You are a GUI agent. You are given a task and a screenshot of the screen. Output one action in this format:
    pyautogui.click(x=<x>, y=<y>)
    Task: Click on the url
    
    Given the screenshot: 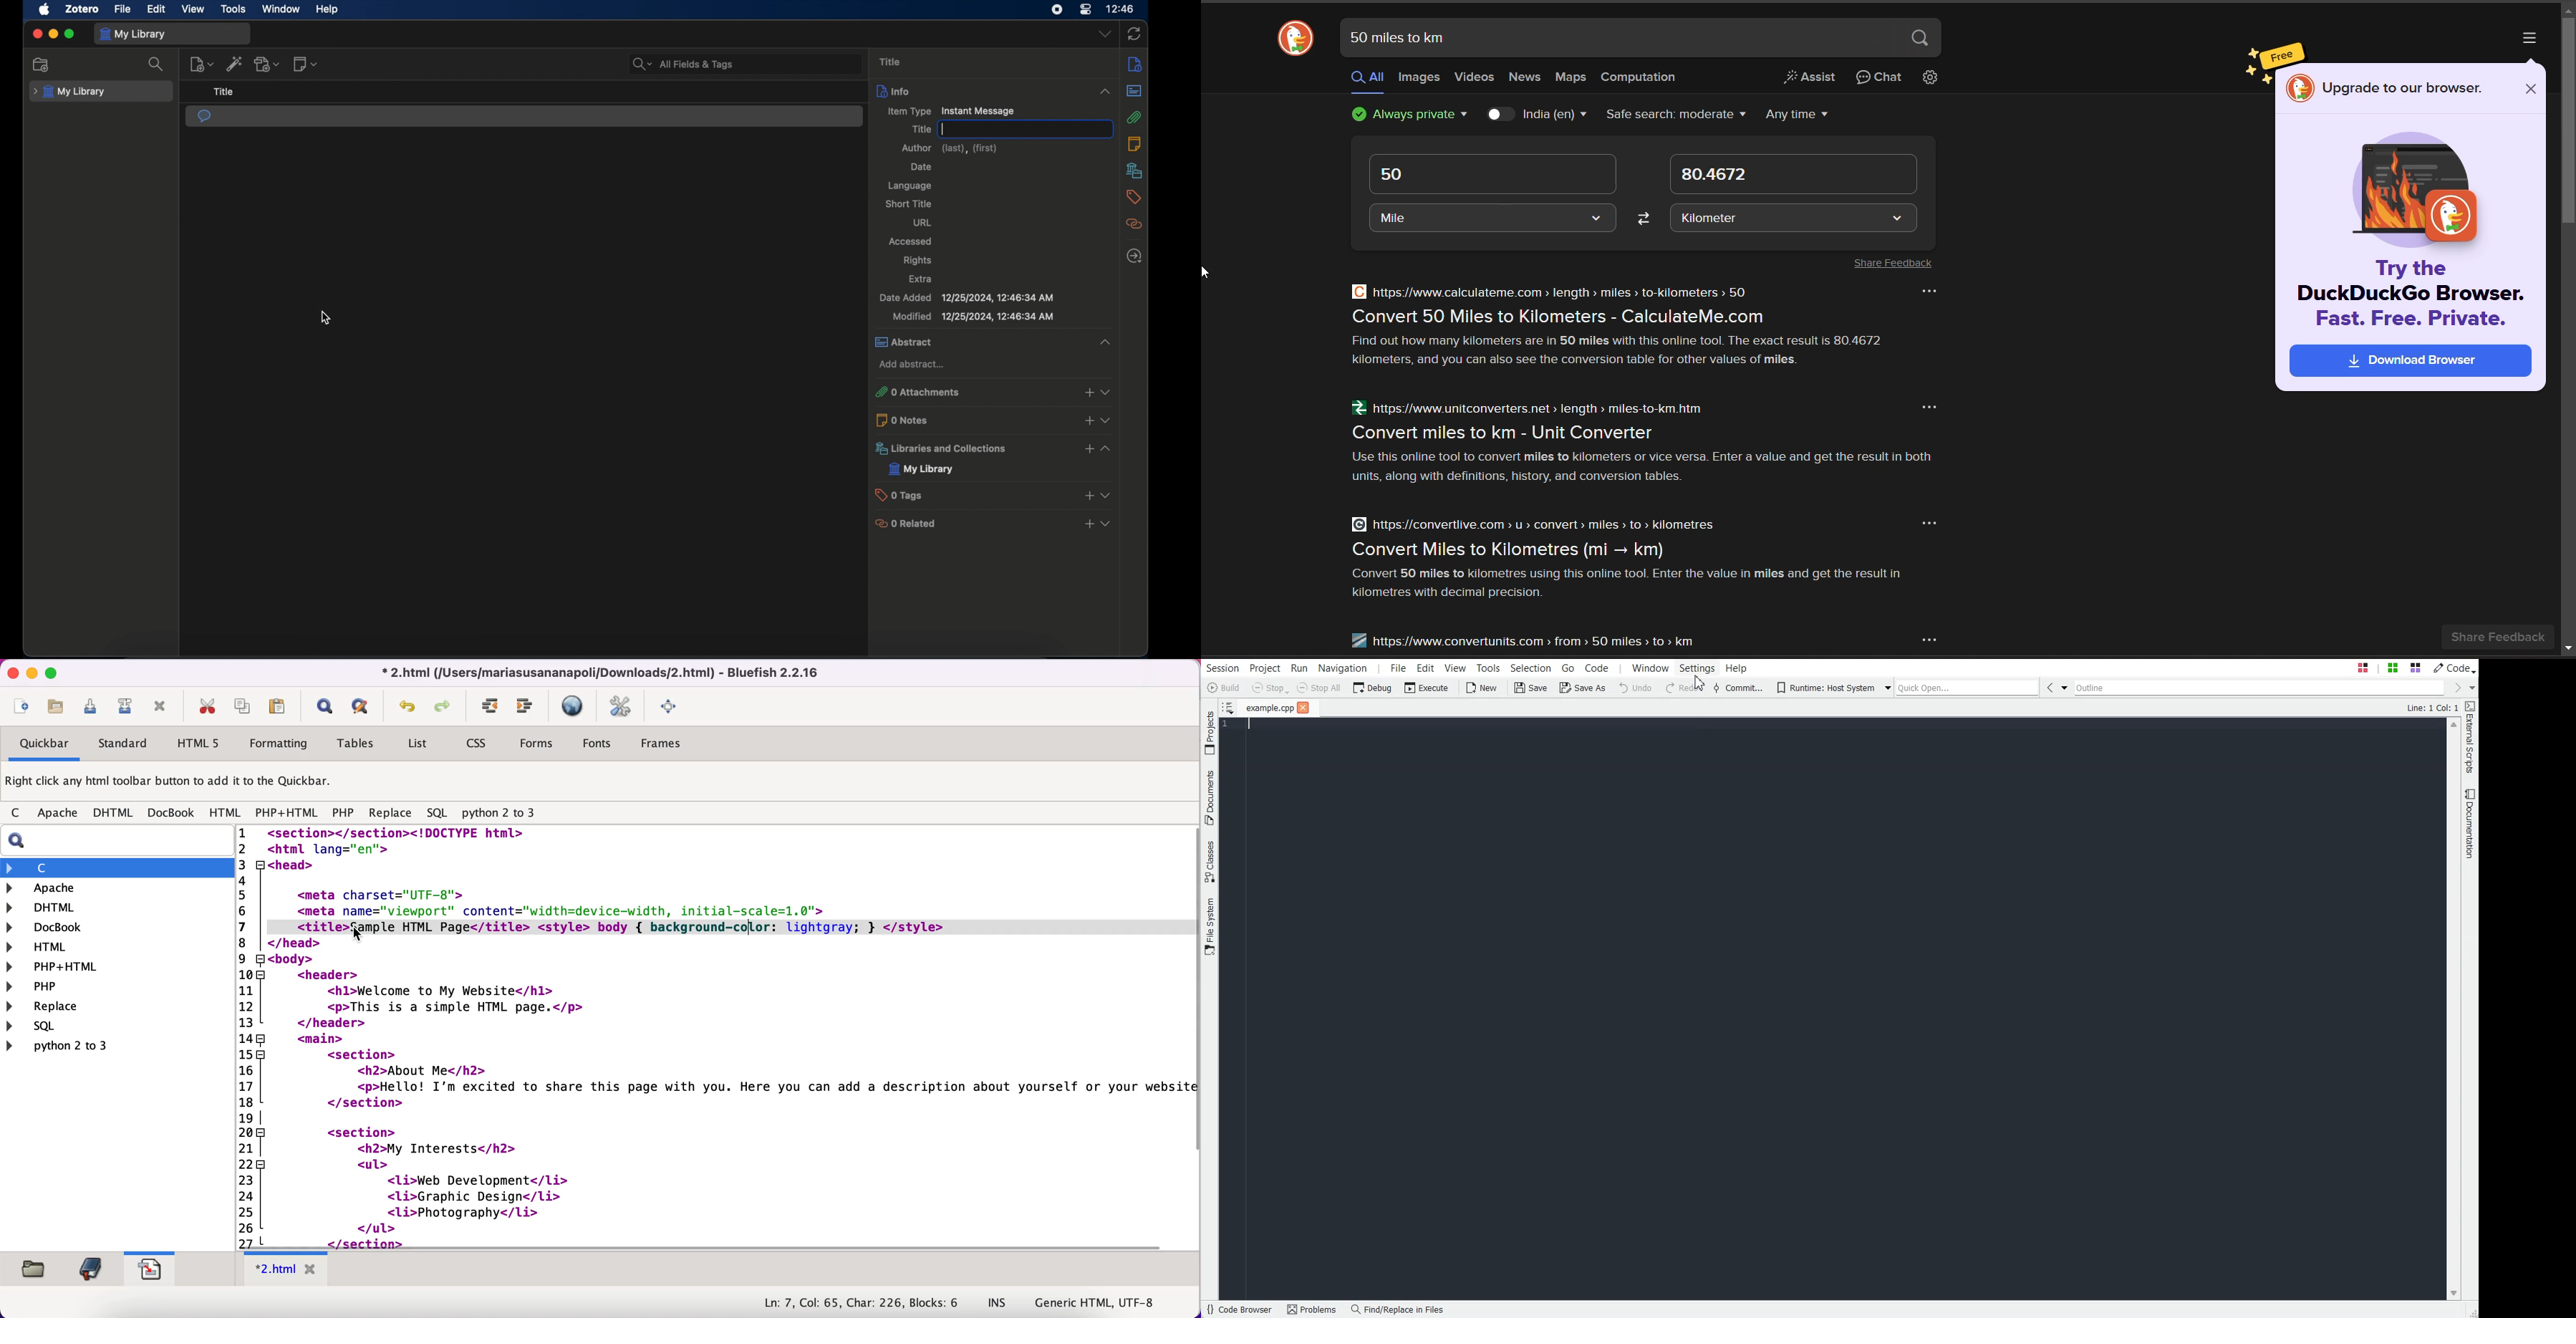 What is the action you would take?
    pyautogui.click(x=922, y=223)
    